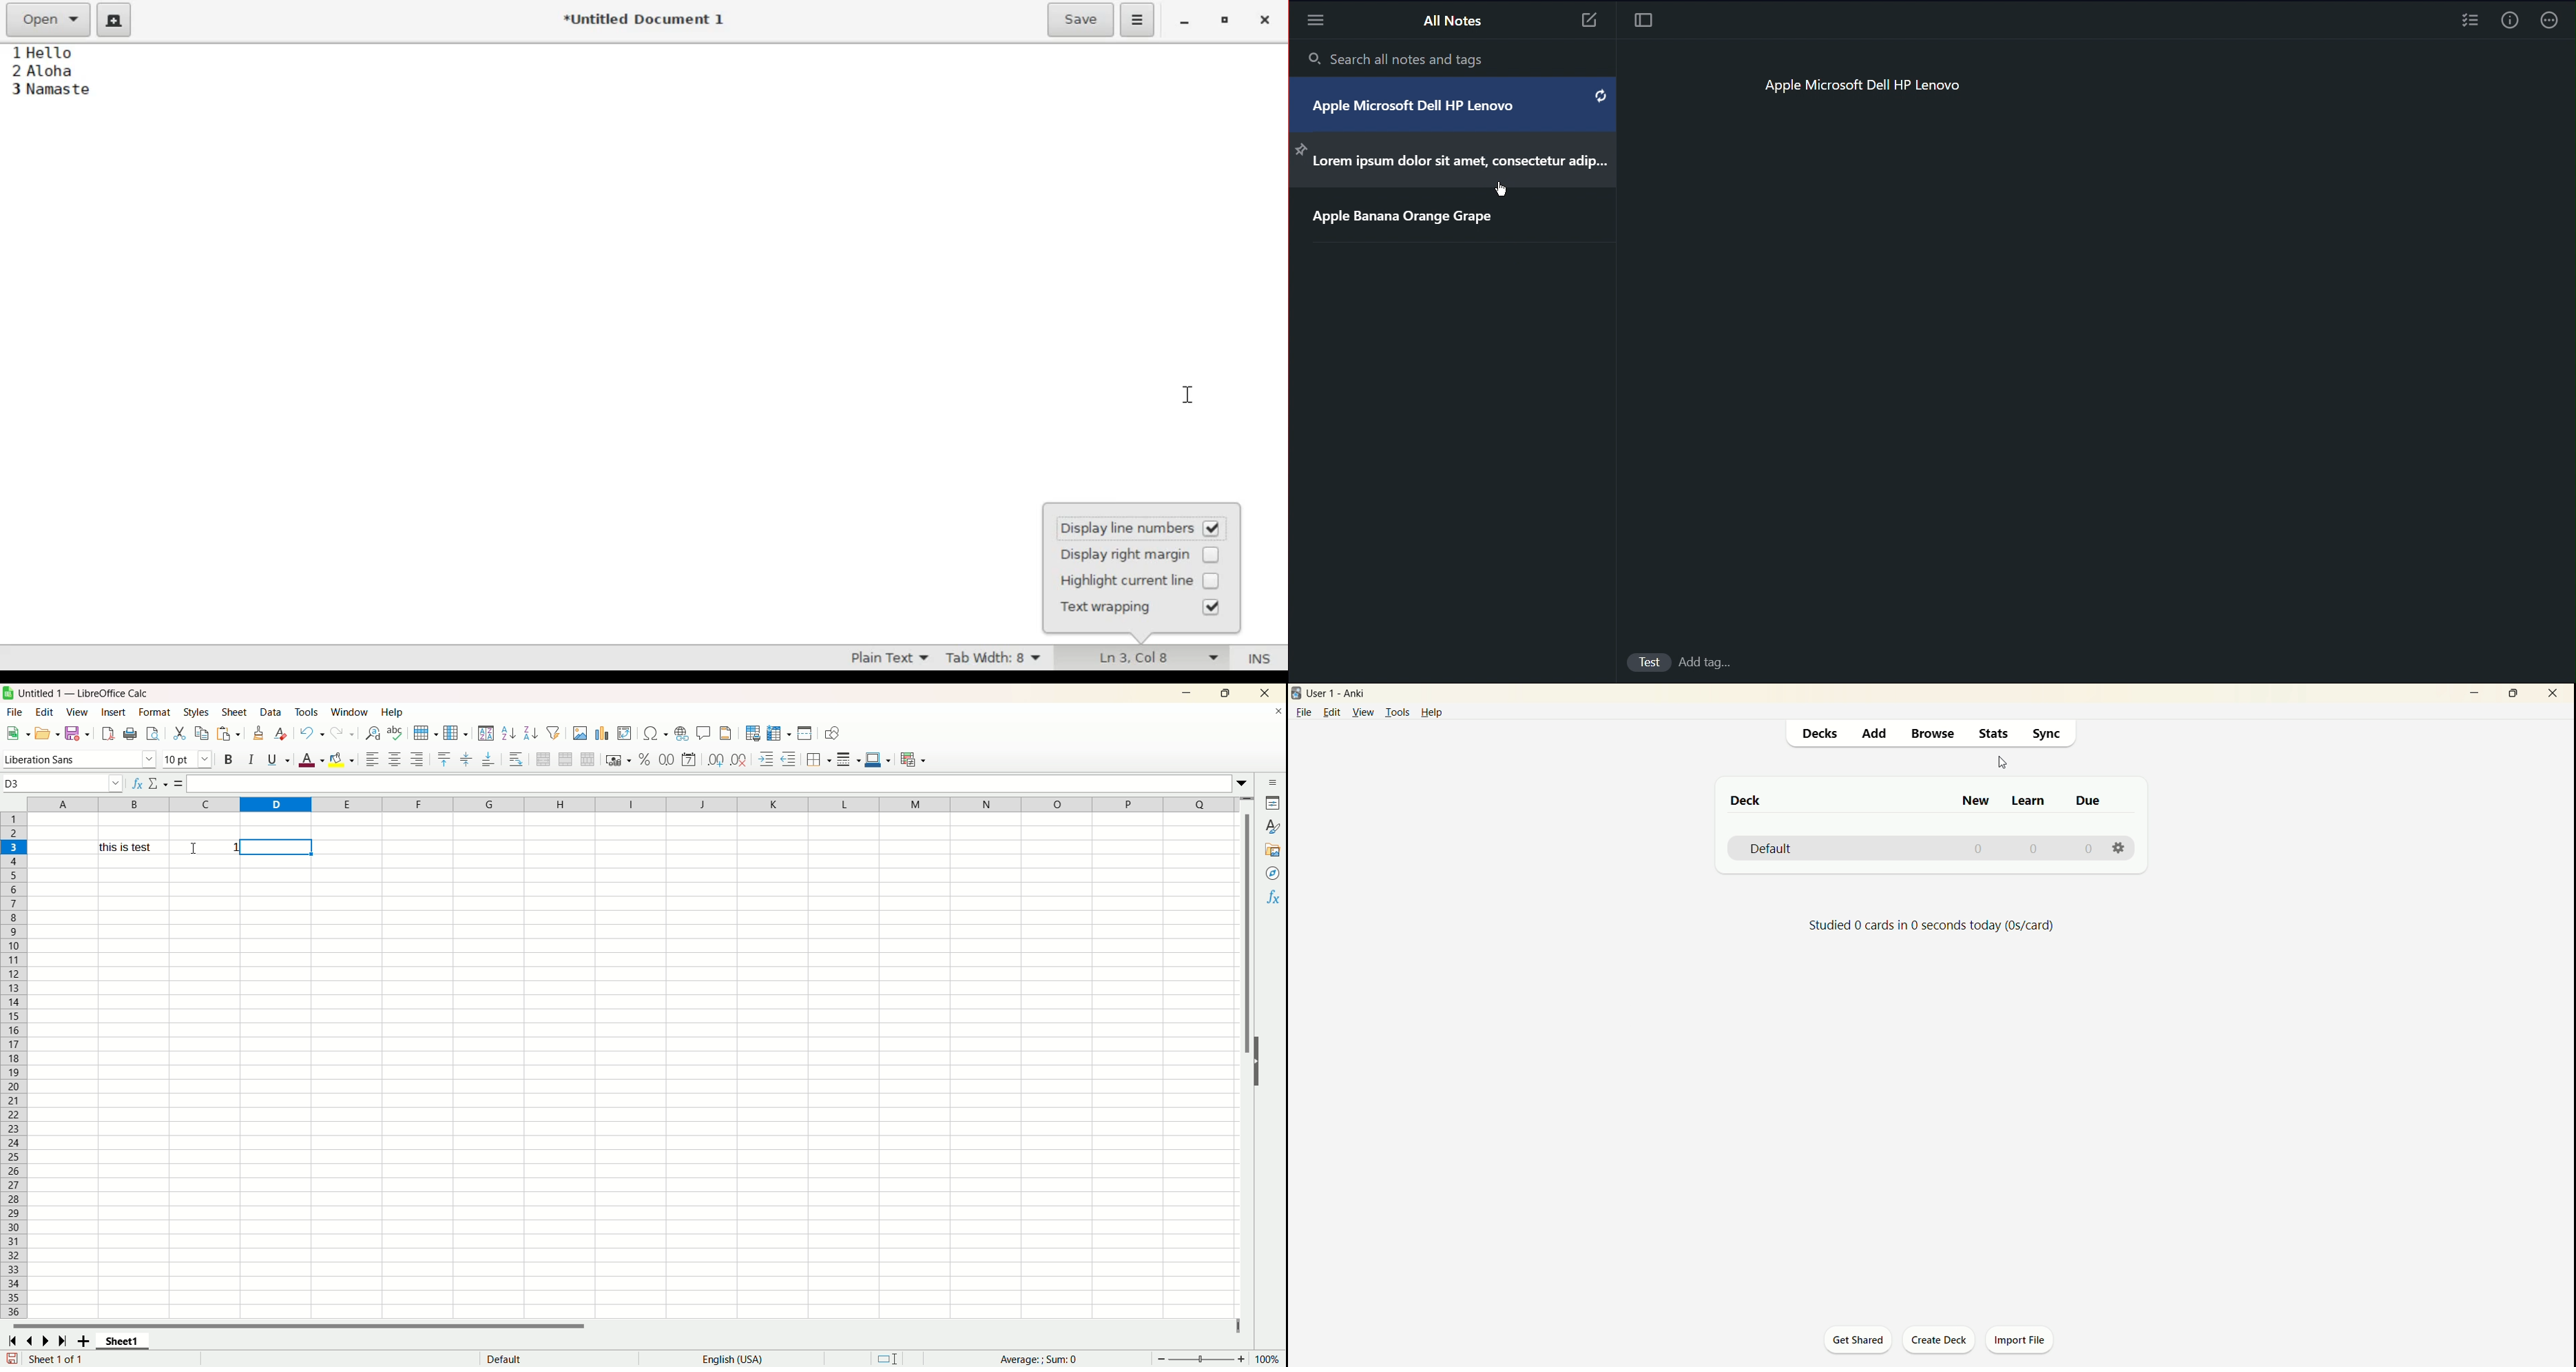 The image size is (2576, 1372). What do you see at coordinates (1362, 712) in the screenshot?
I see `view` at bounding box center [1362, 712].